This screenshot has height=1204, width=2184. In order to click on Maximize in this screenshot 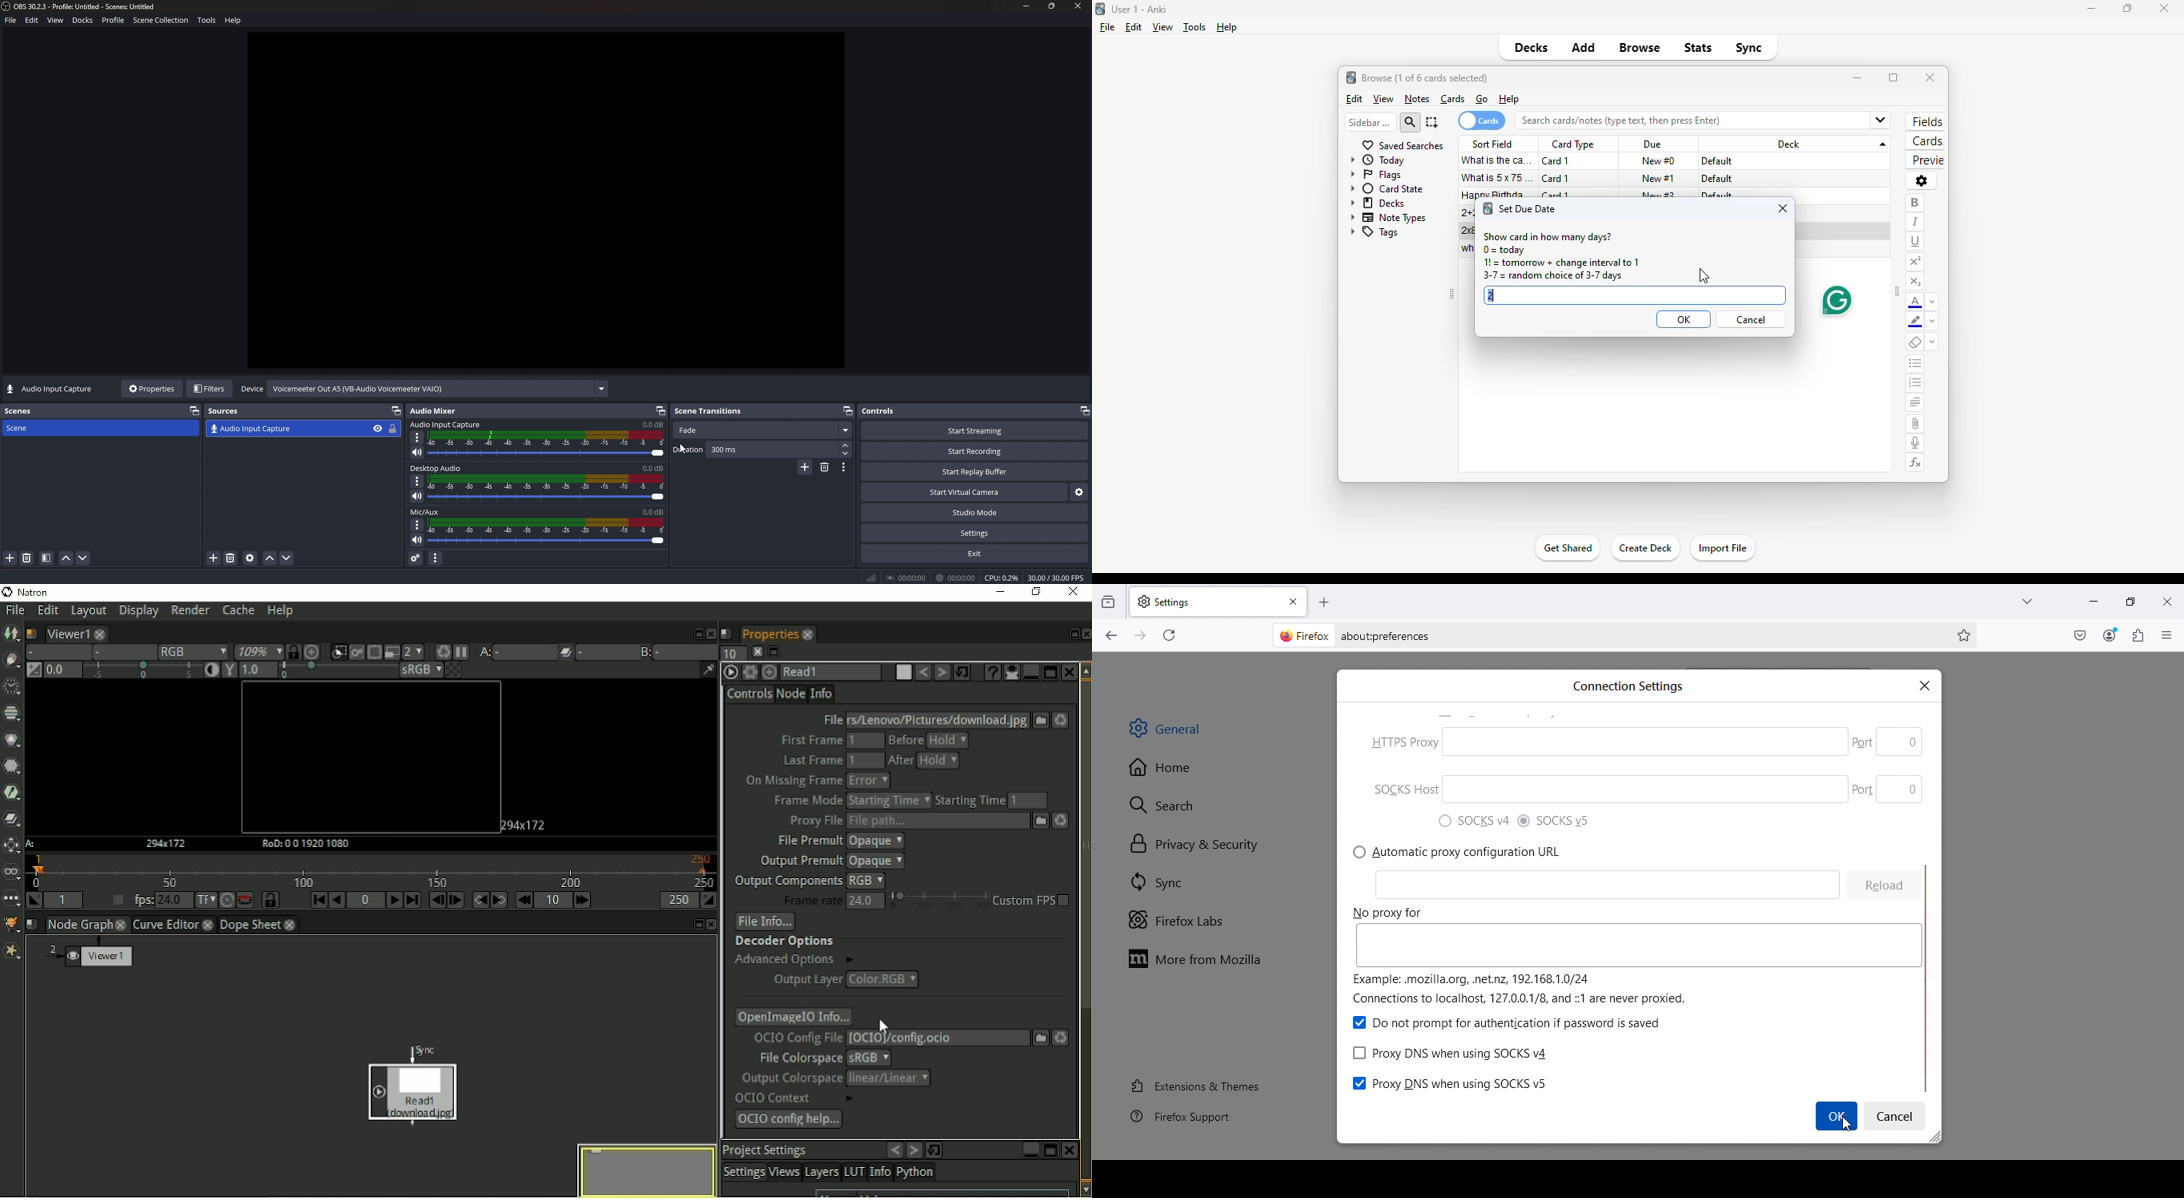, I will do `click(2128, 600)`.